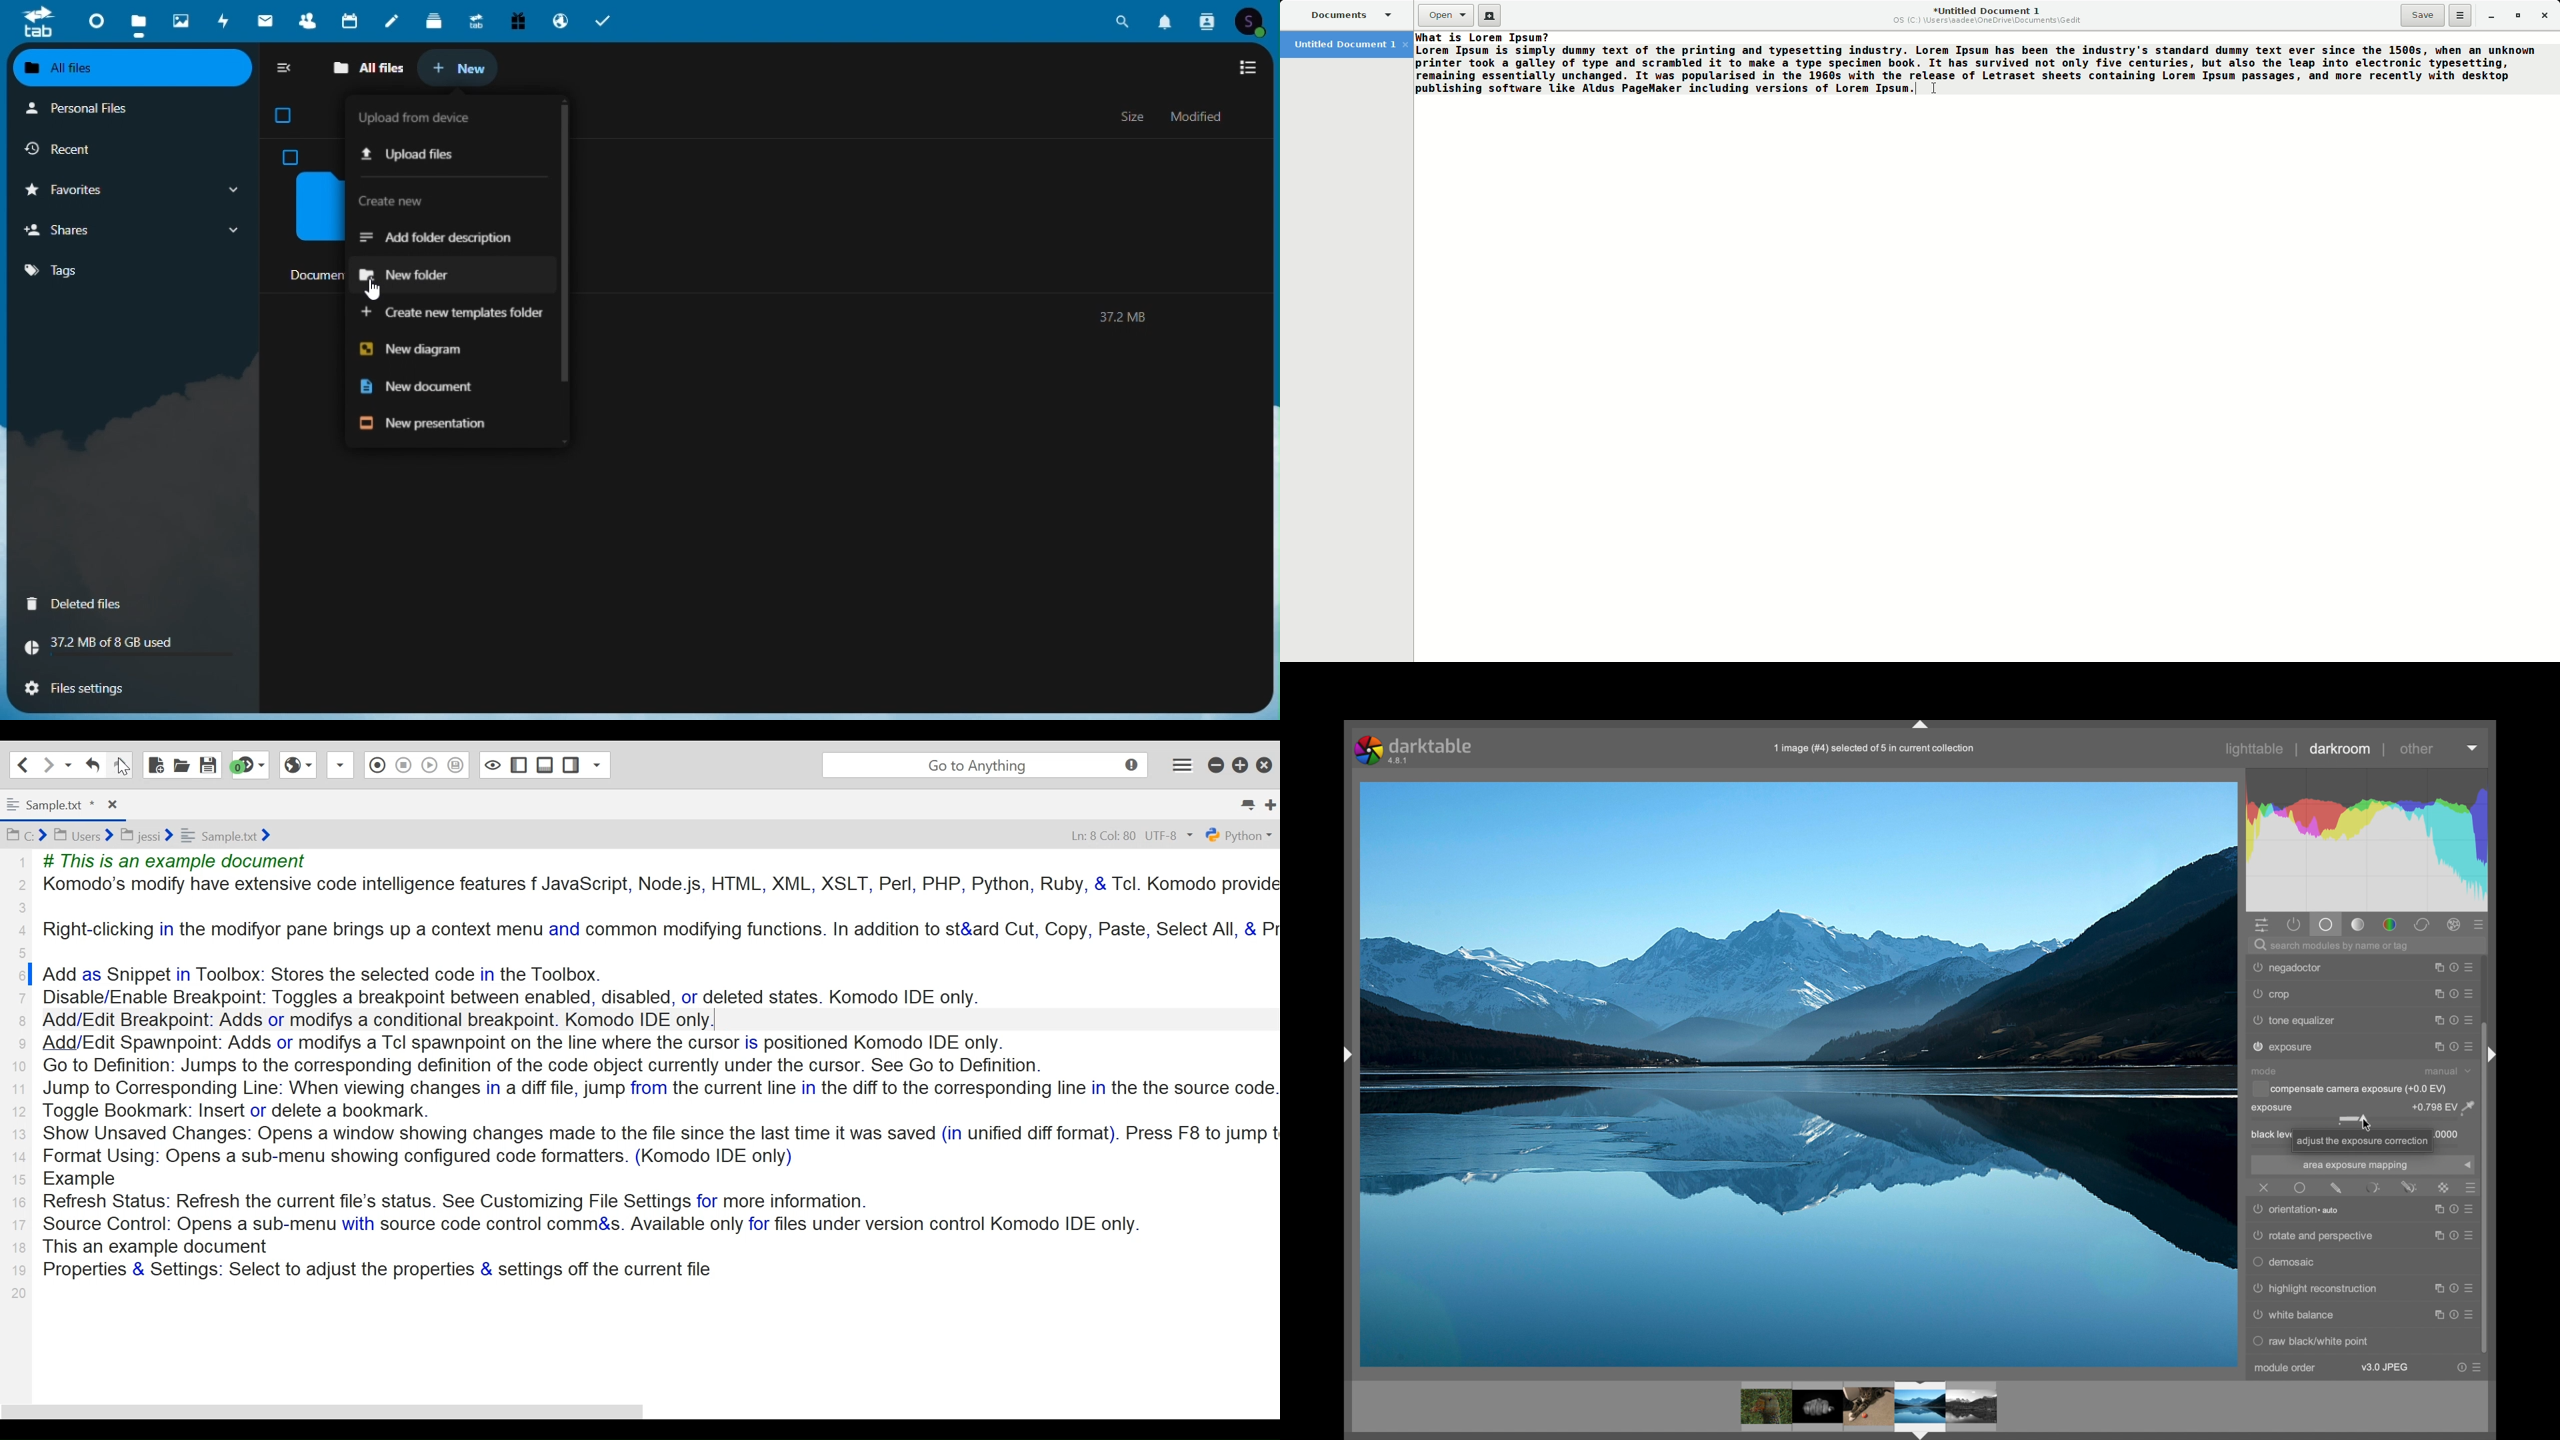 The image size is (2576, 1456). I want to click on rotate and perspective, so click(2315, 1236).